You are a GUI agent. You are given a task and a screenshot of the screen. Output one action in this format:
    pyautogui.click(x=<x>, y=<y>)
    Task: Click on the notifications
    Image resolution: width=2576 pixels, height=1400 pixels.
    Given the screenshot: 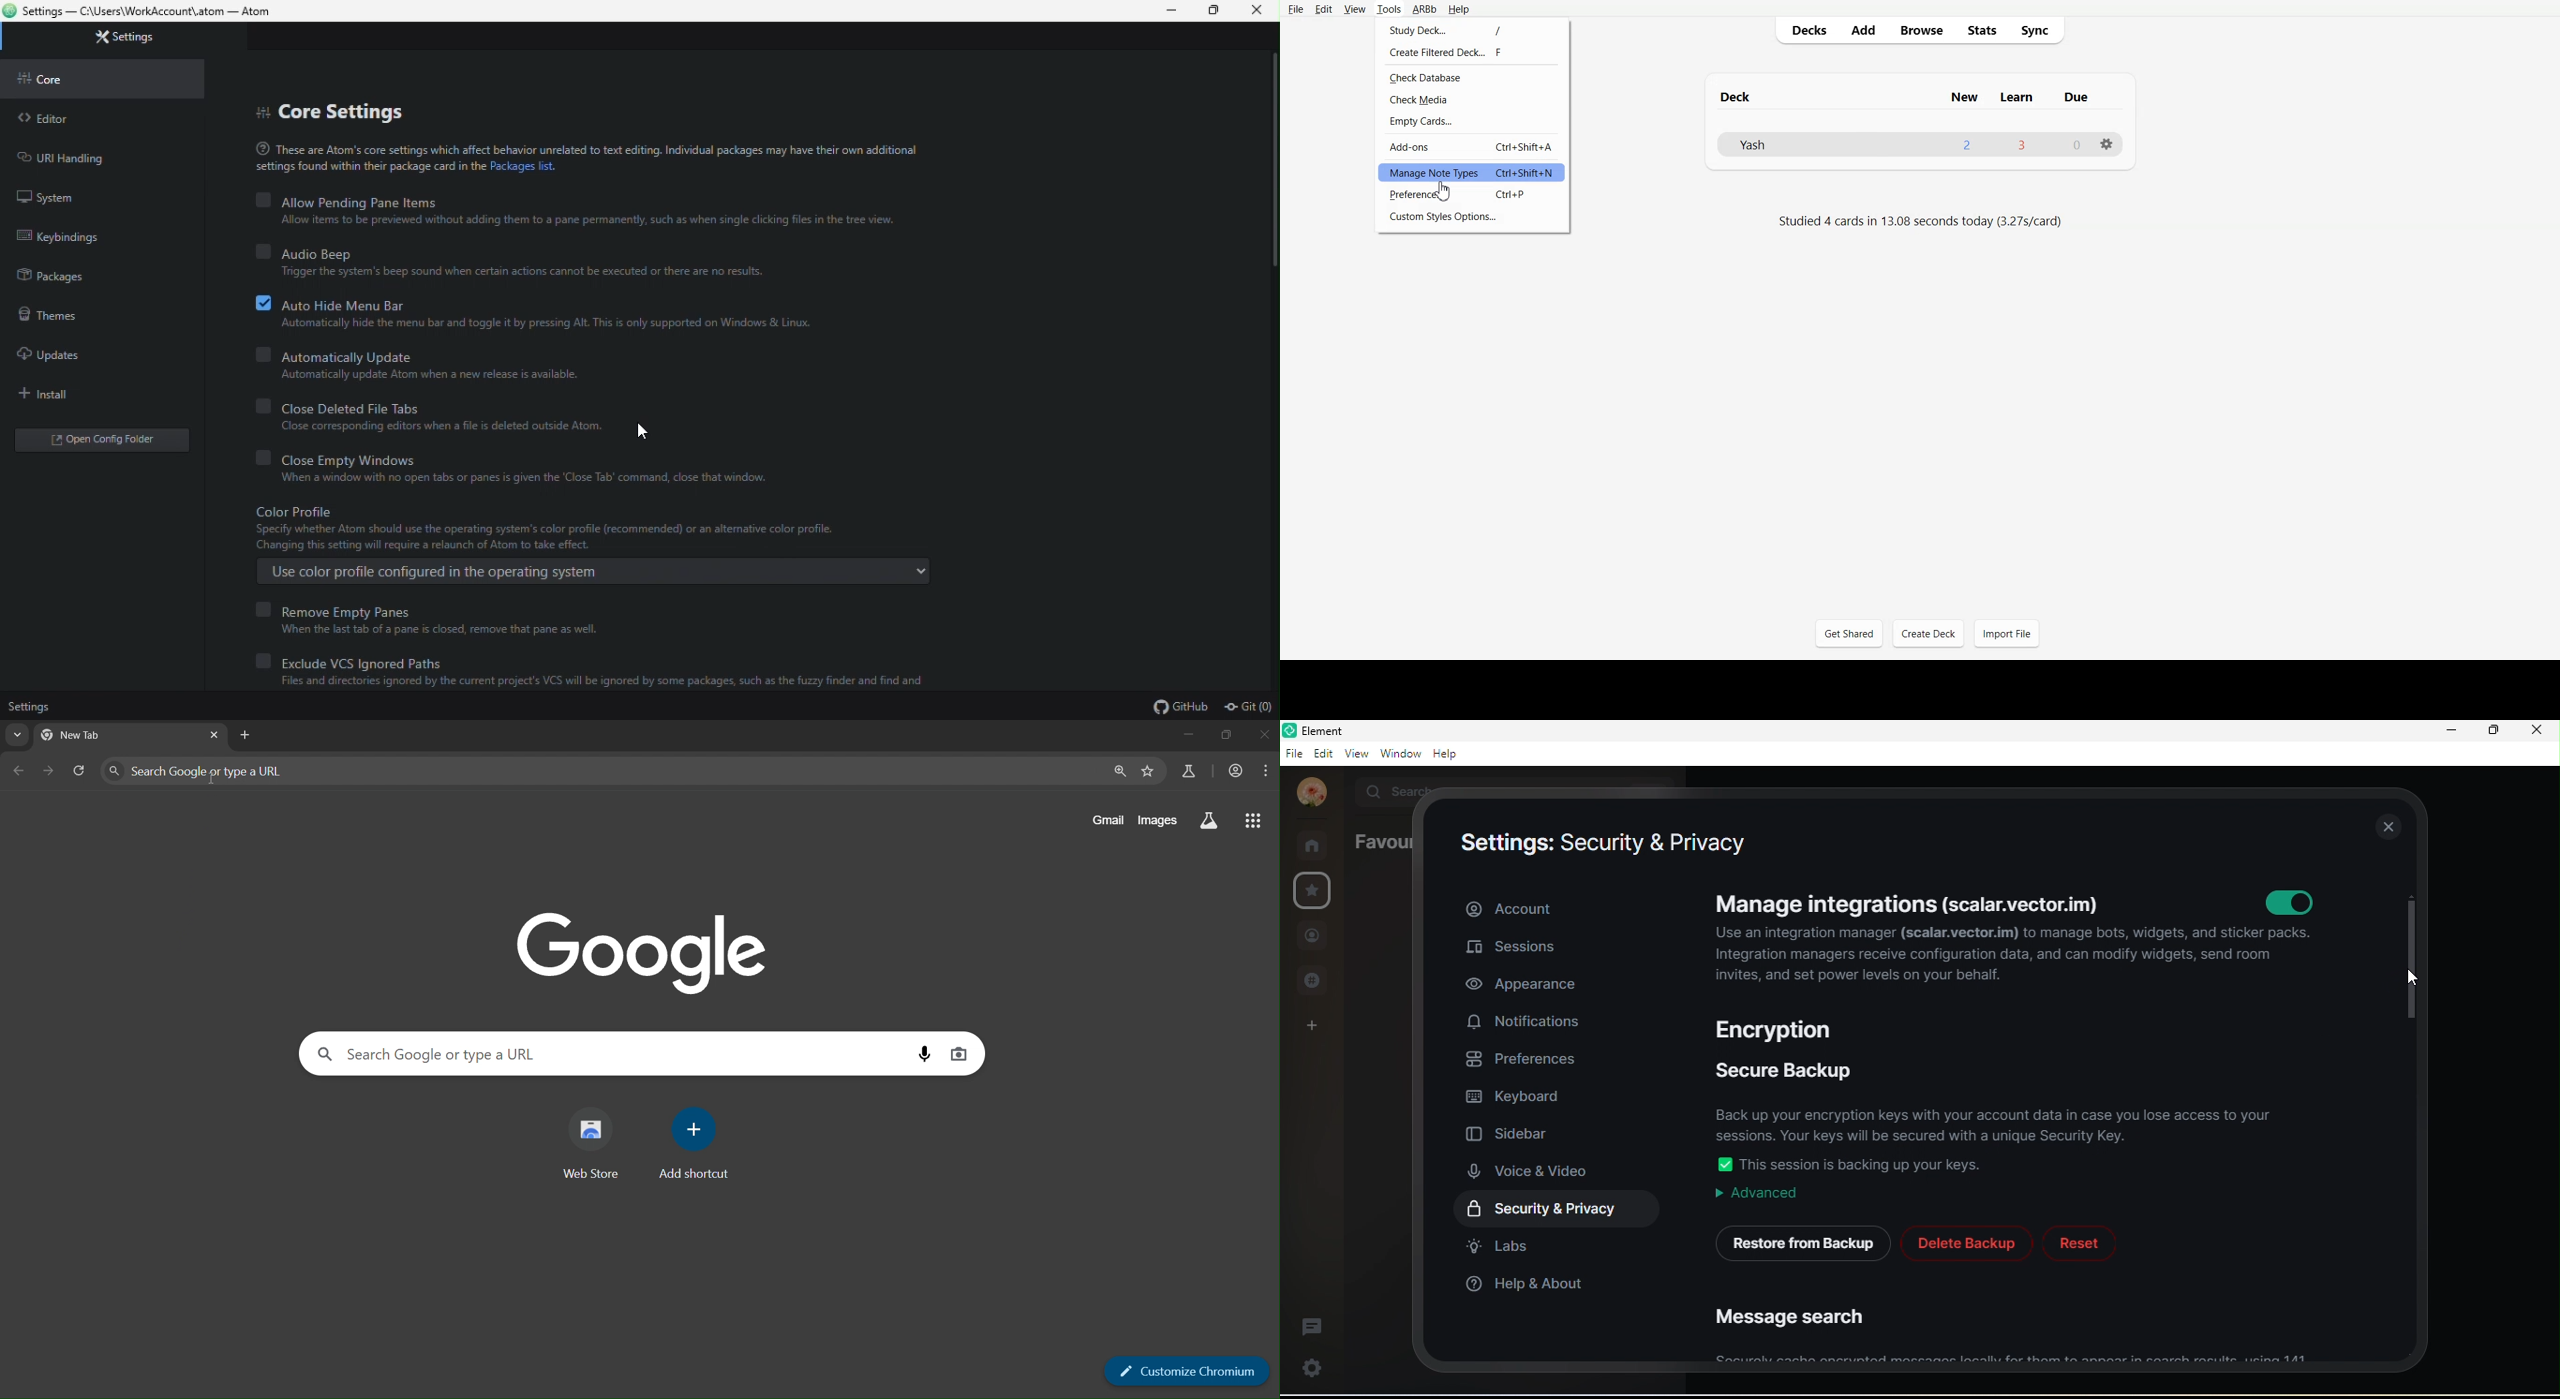 What is the action you would take?
    pyautogui.click(x=1529, y=1023)
    